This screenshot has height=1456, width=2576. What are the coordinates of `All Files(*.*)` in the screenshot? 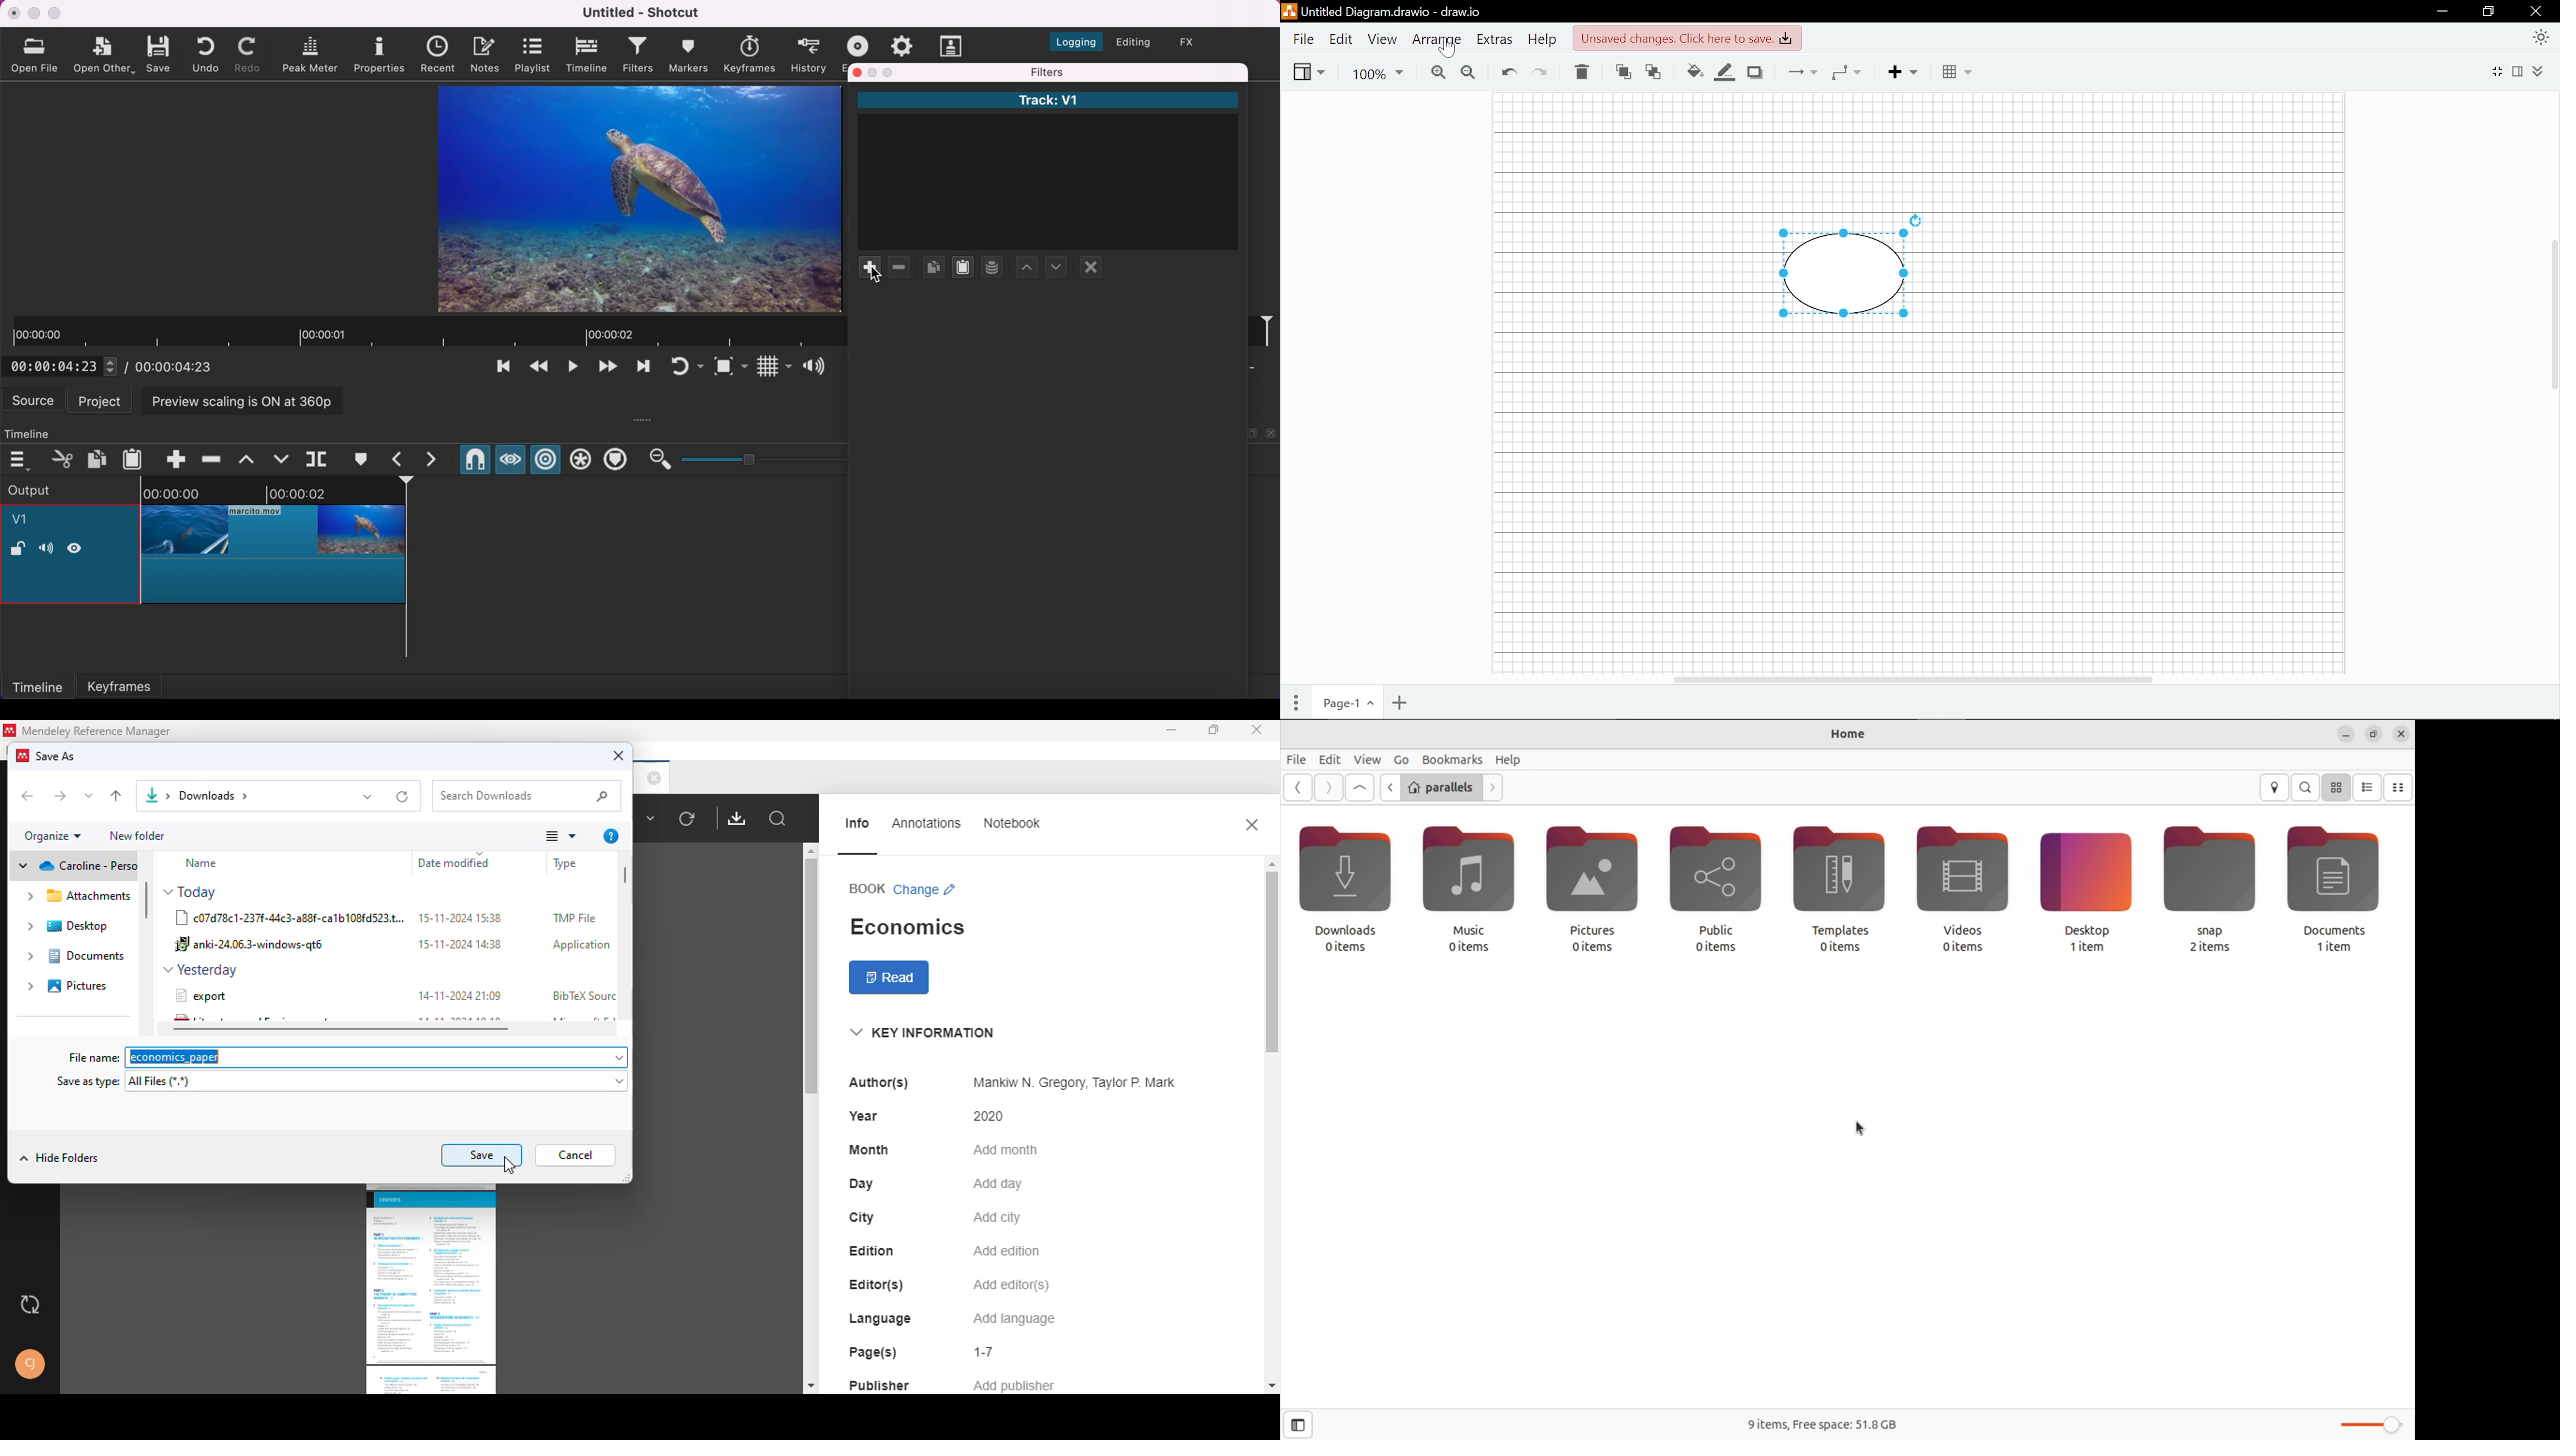 It's located at (379, 1085).